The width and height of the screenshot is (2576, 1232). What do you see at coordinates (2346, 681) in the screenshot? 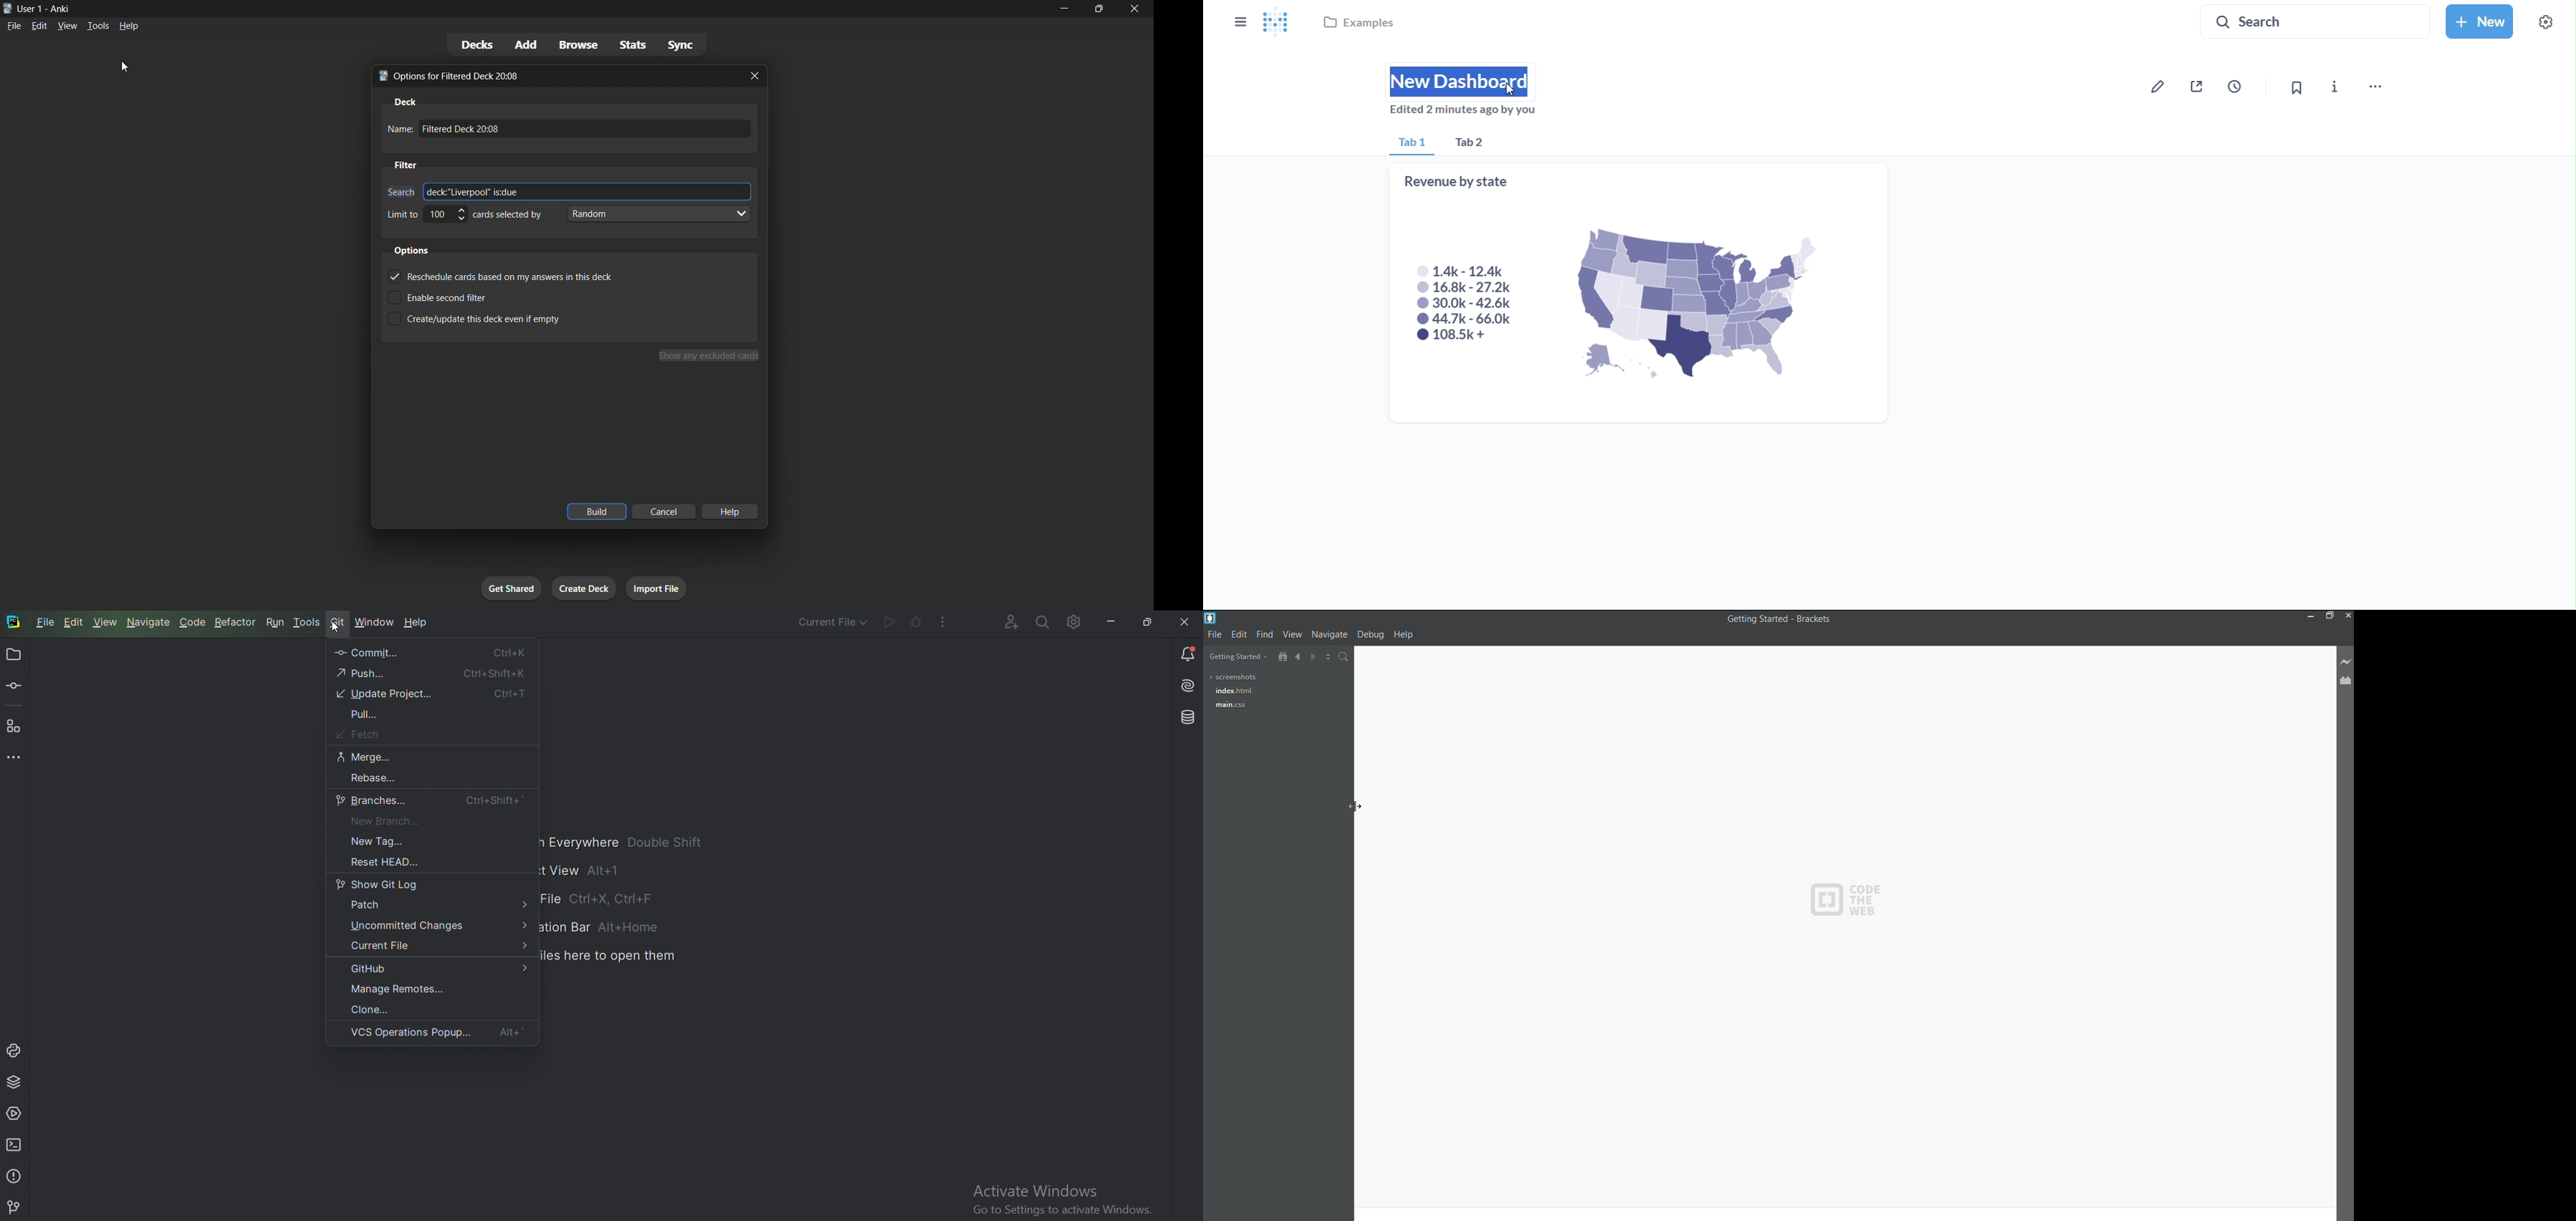
I see `extension manager` at bounding box center [2346, 681].